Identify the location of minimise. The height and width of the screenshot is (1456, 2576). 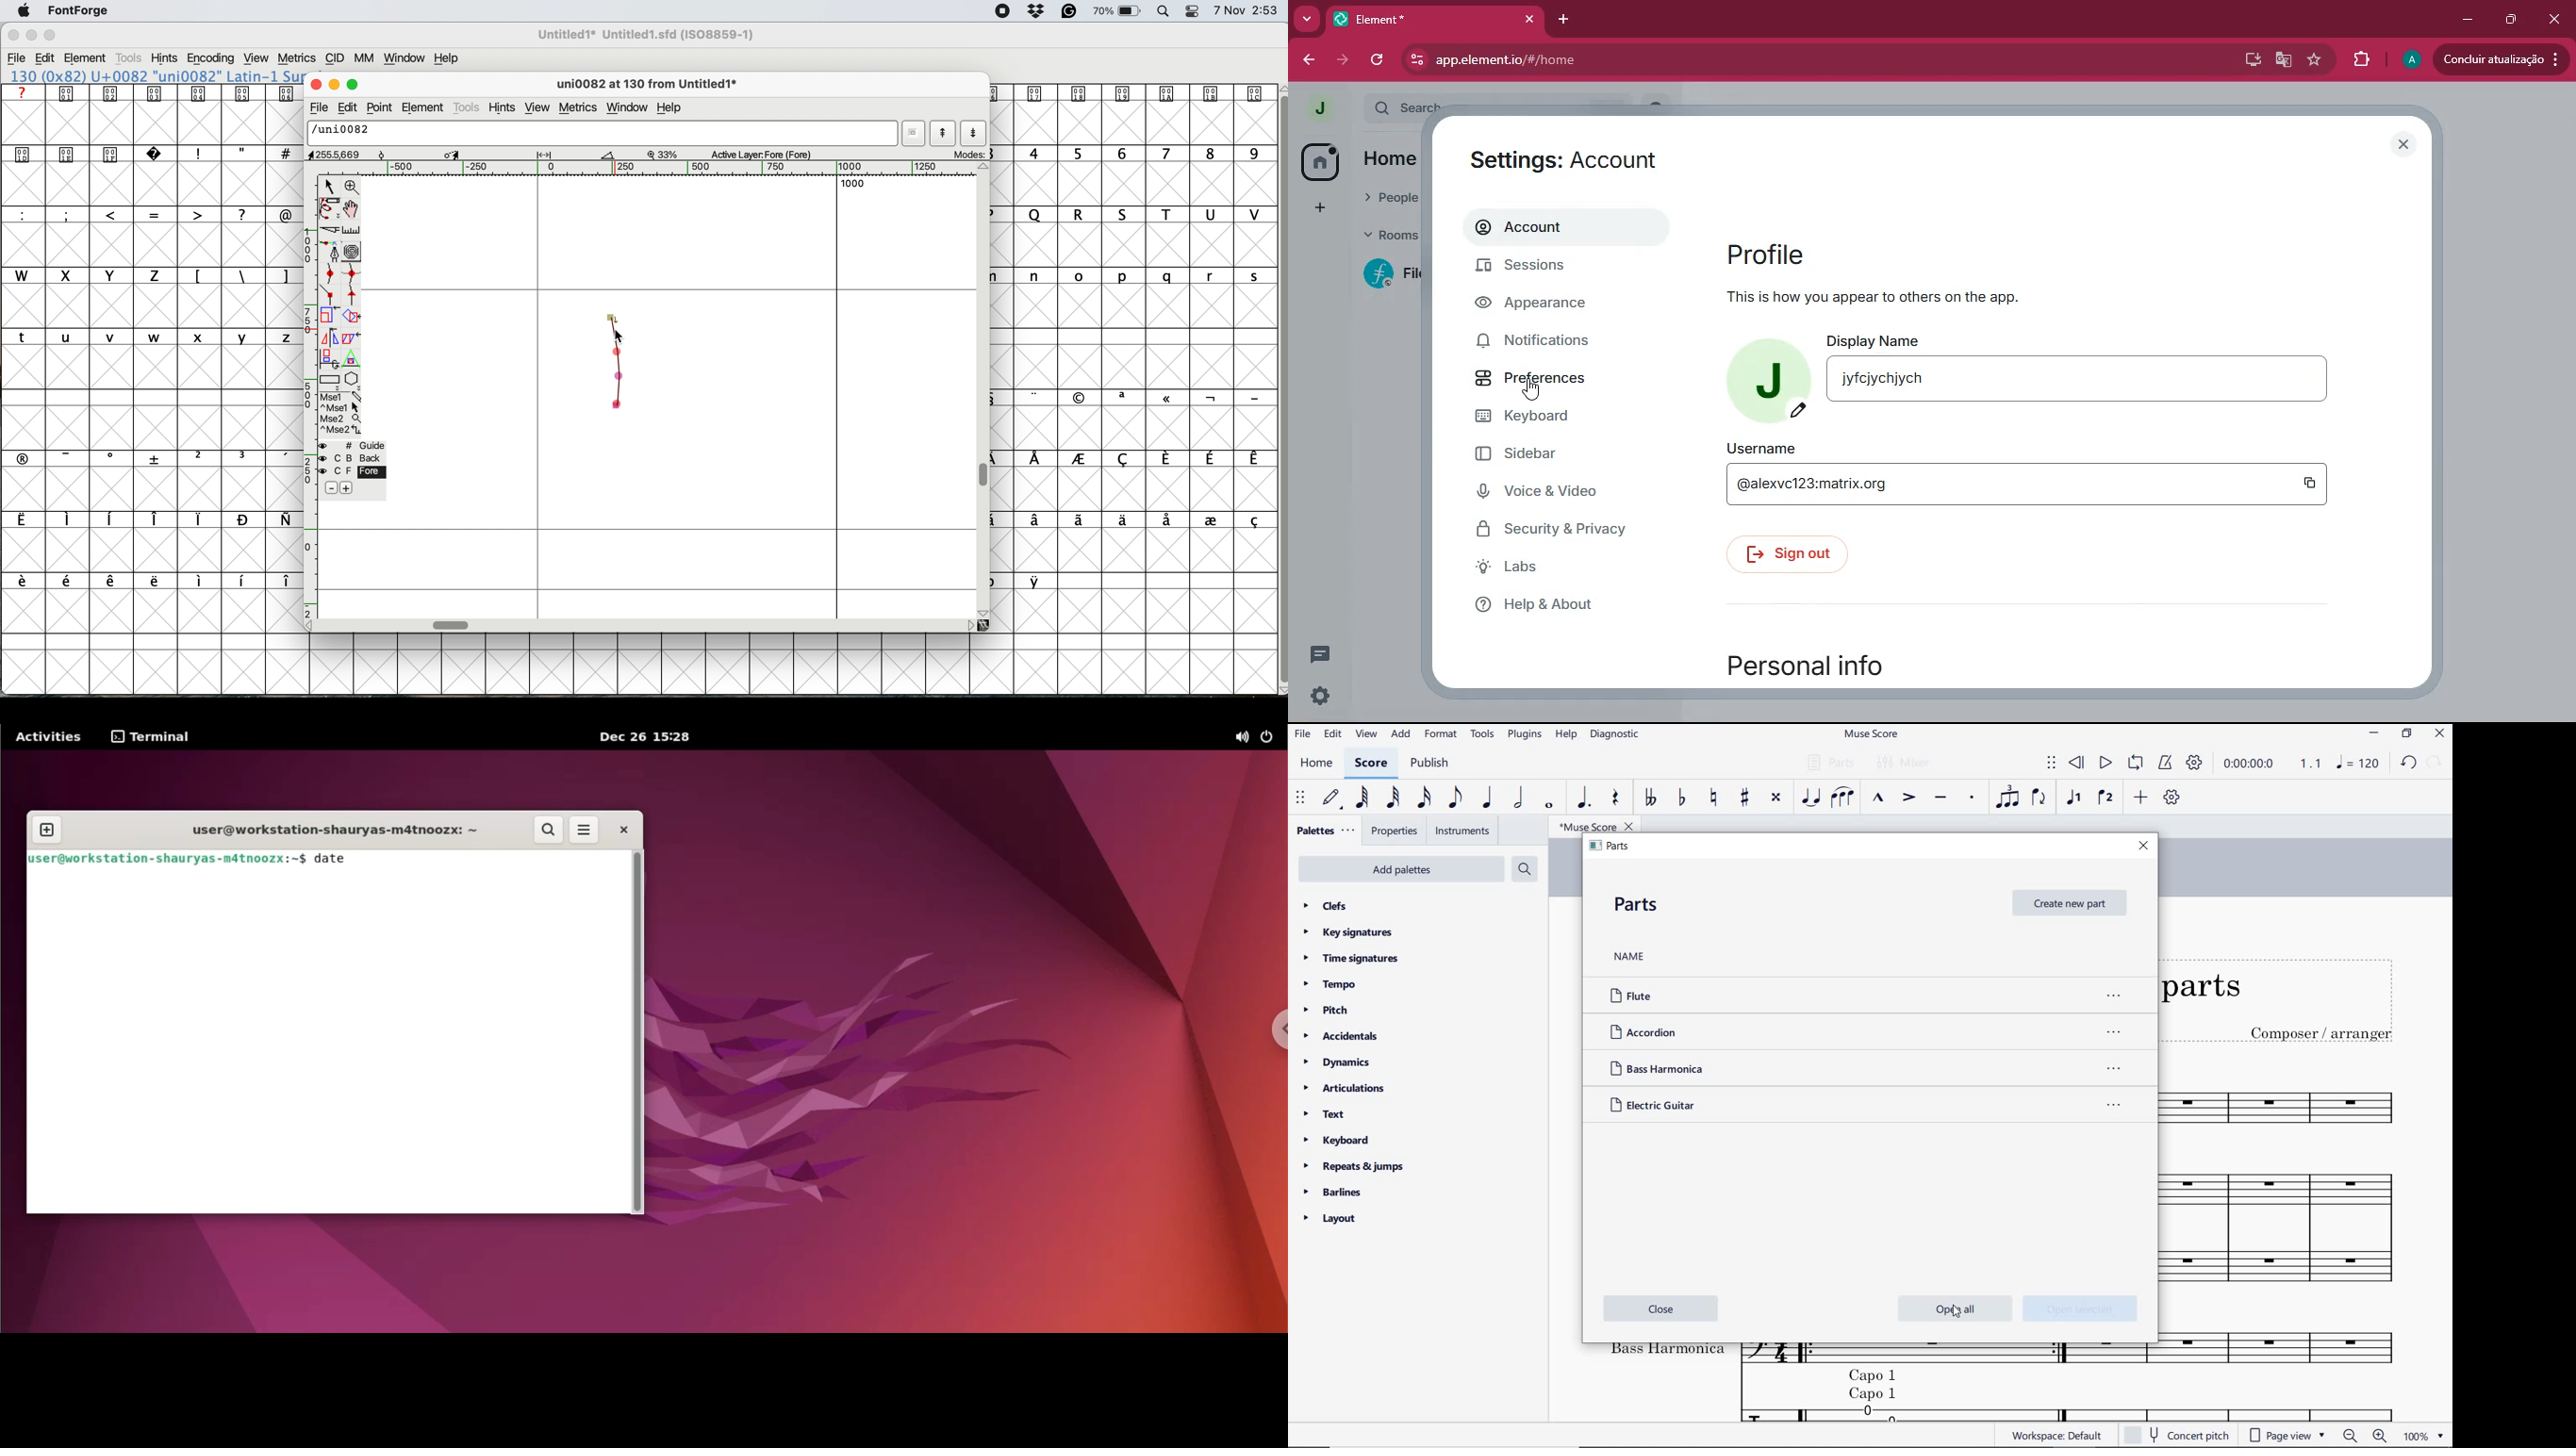
(29, 37).